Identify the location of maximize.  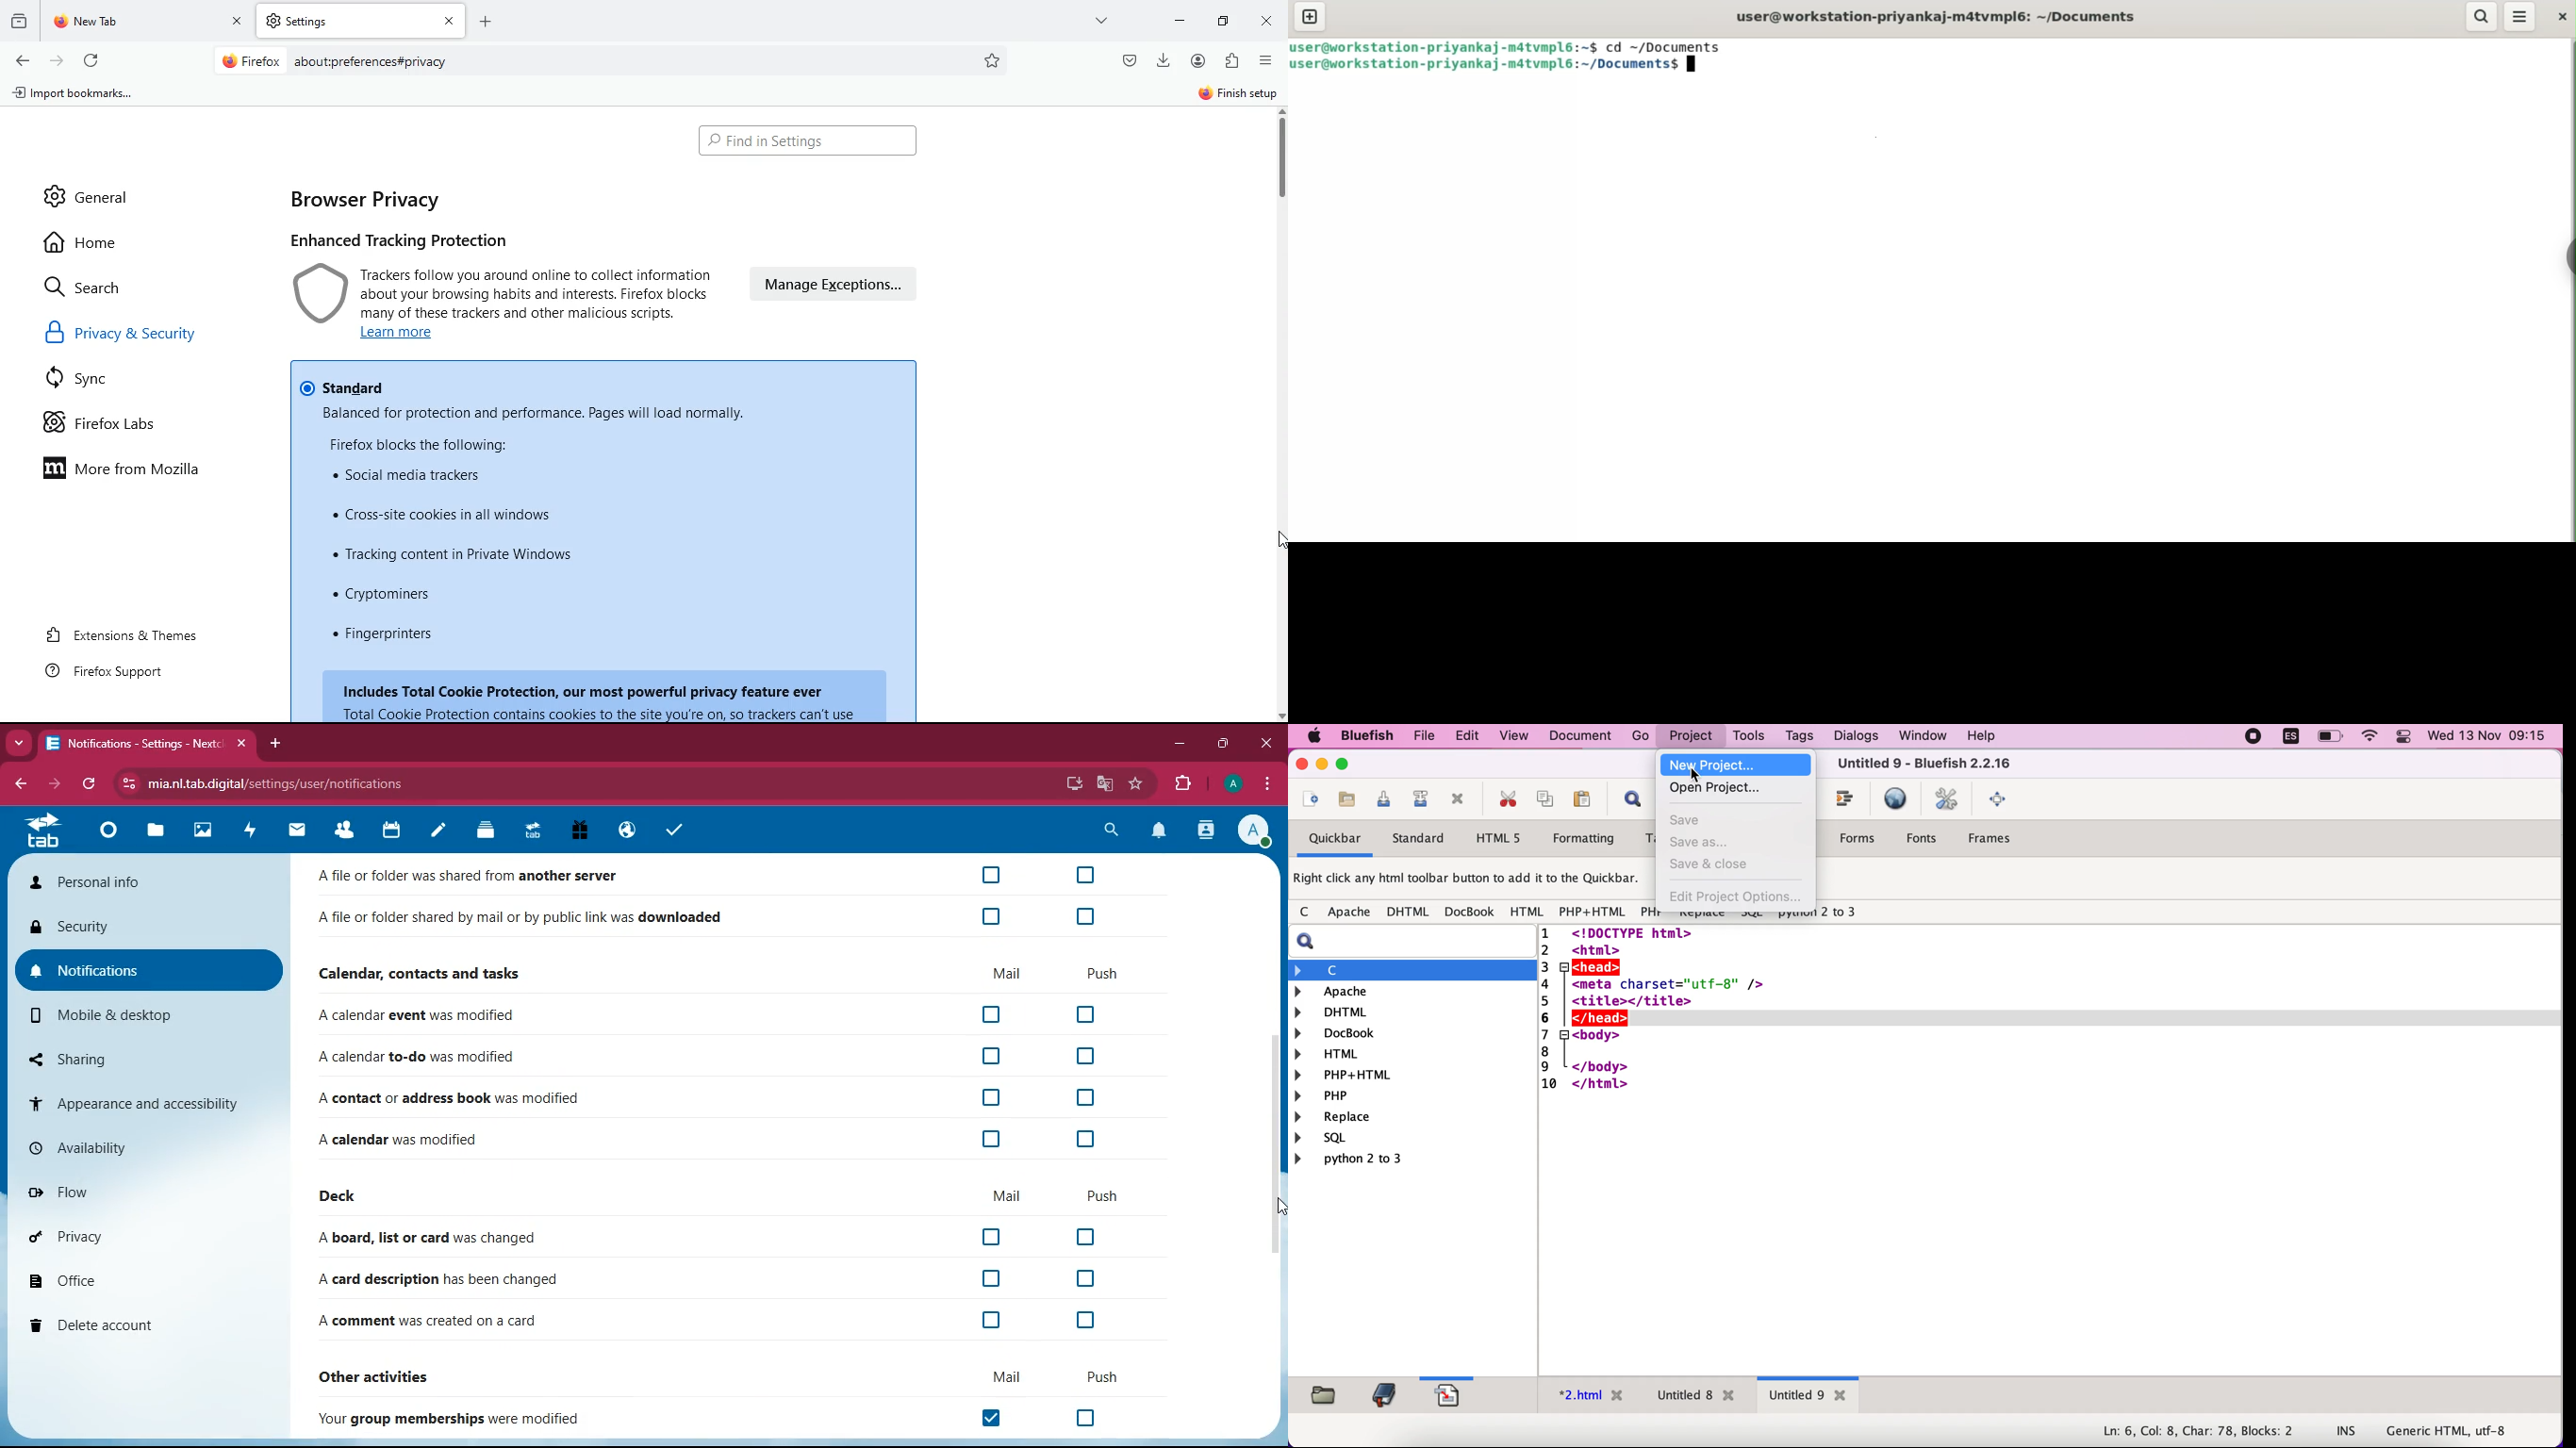
(1222, 744).